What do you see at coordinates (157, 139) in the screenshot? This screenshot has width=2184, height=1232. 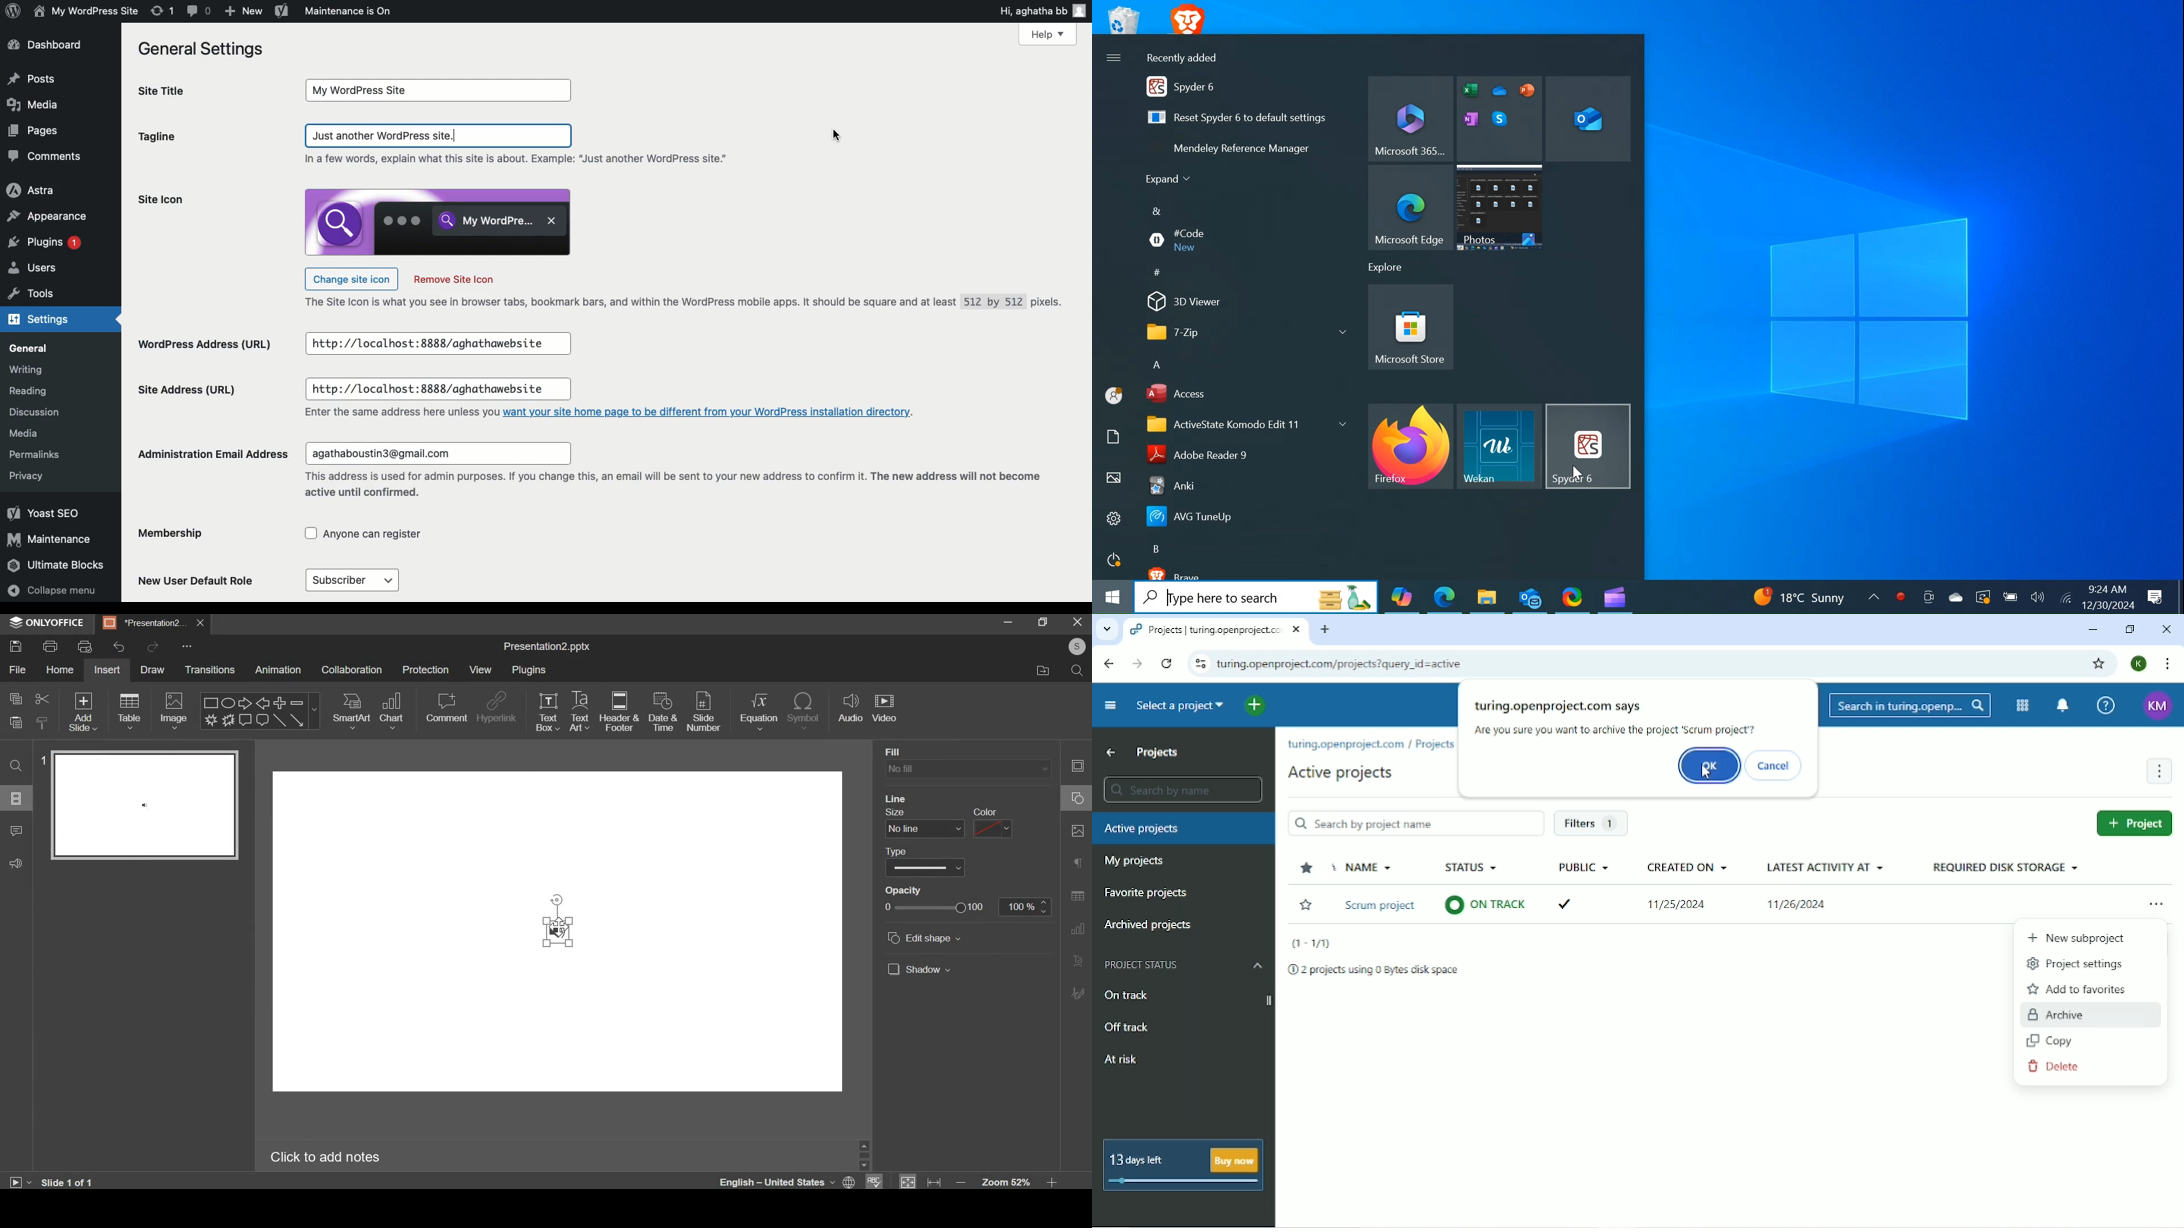 I see `tagline` at bounding box center [157, 139].